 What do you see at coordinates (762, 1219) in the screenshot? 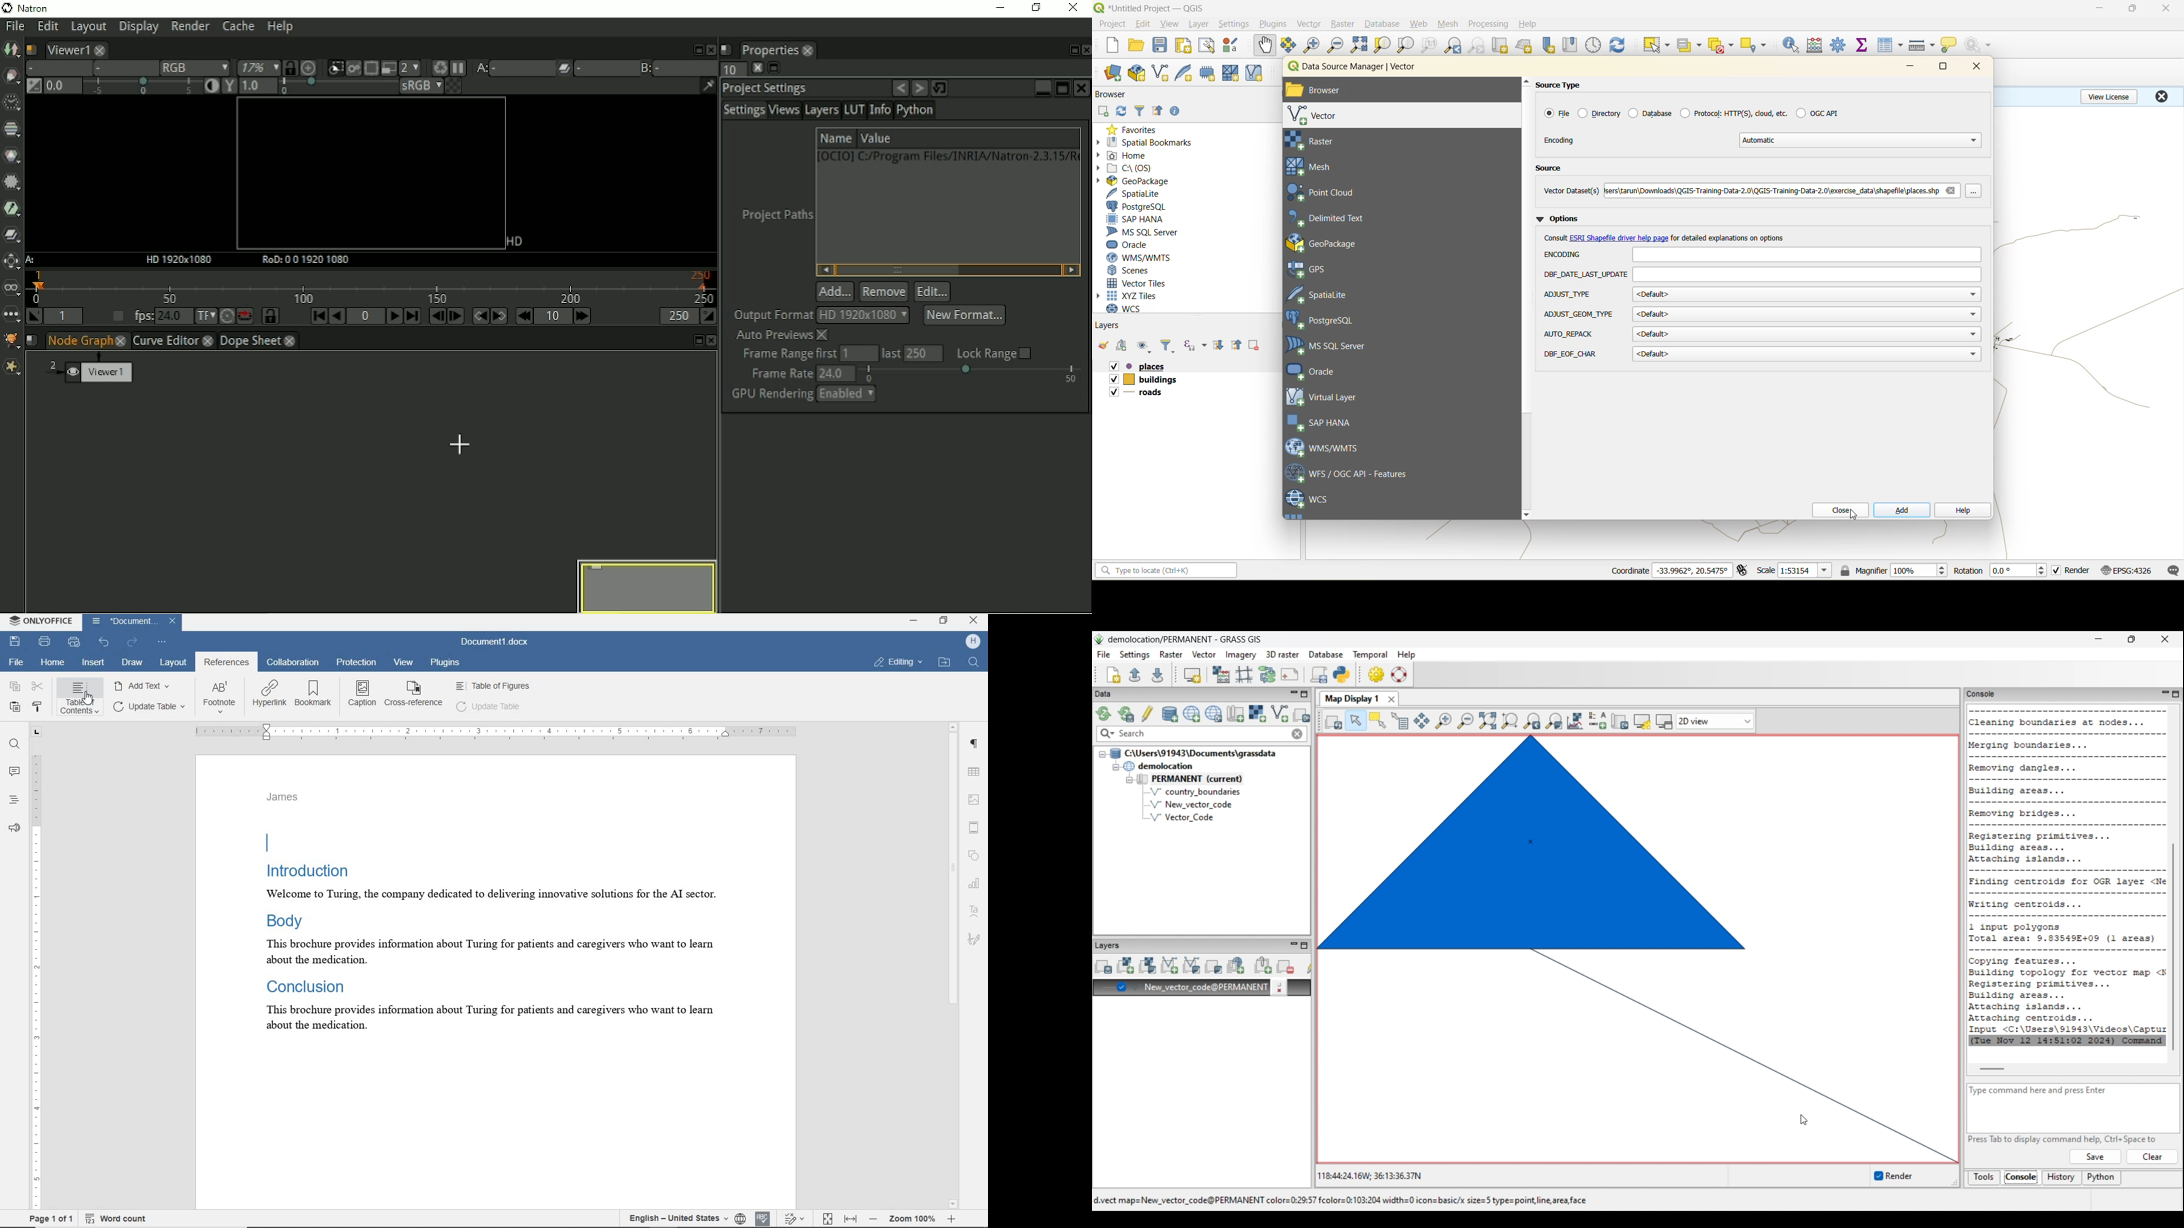
I see `spell check` at bounding box center [762, 1219].